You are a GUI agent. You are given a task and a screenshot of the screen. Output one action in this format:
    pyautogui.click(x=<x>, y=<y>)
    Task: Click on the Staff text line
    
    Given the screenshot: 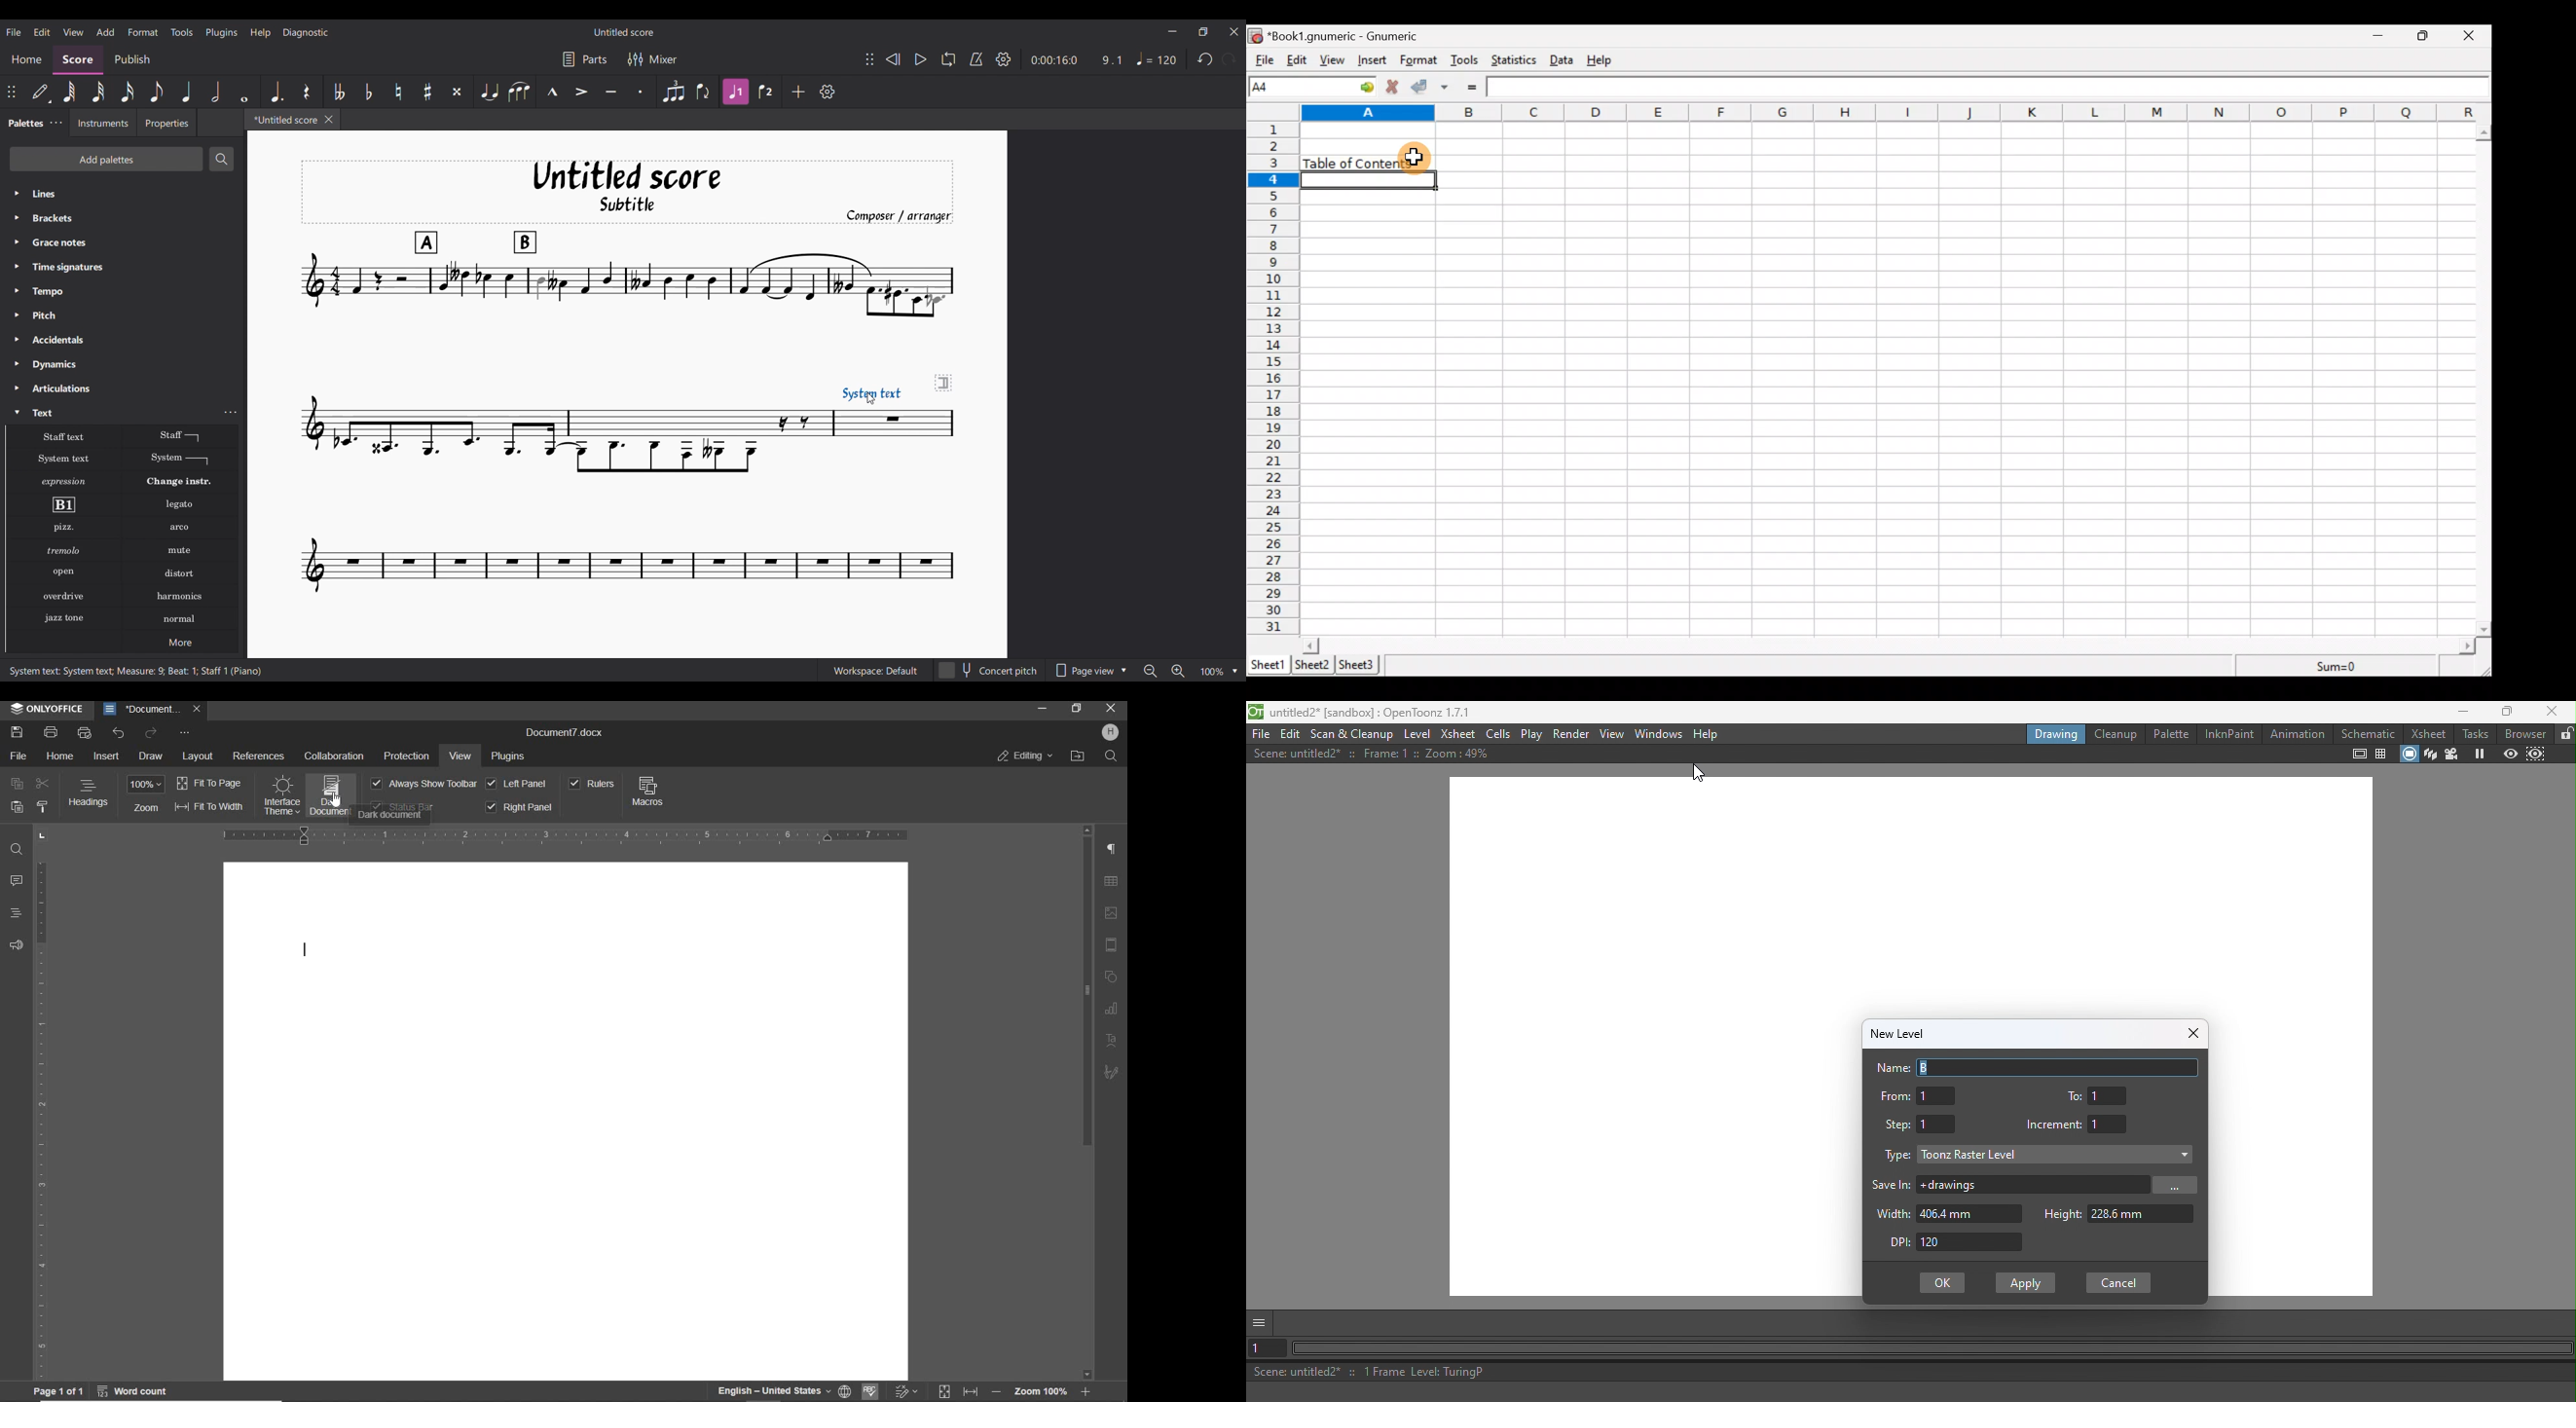 What is the action you would take?
    pyautogui.click(x=180, y=436)
    